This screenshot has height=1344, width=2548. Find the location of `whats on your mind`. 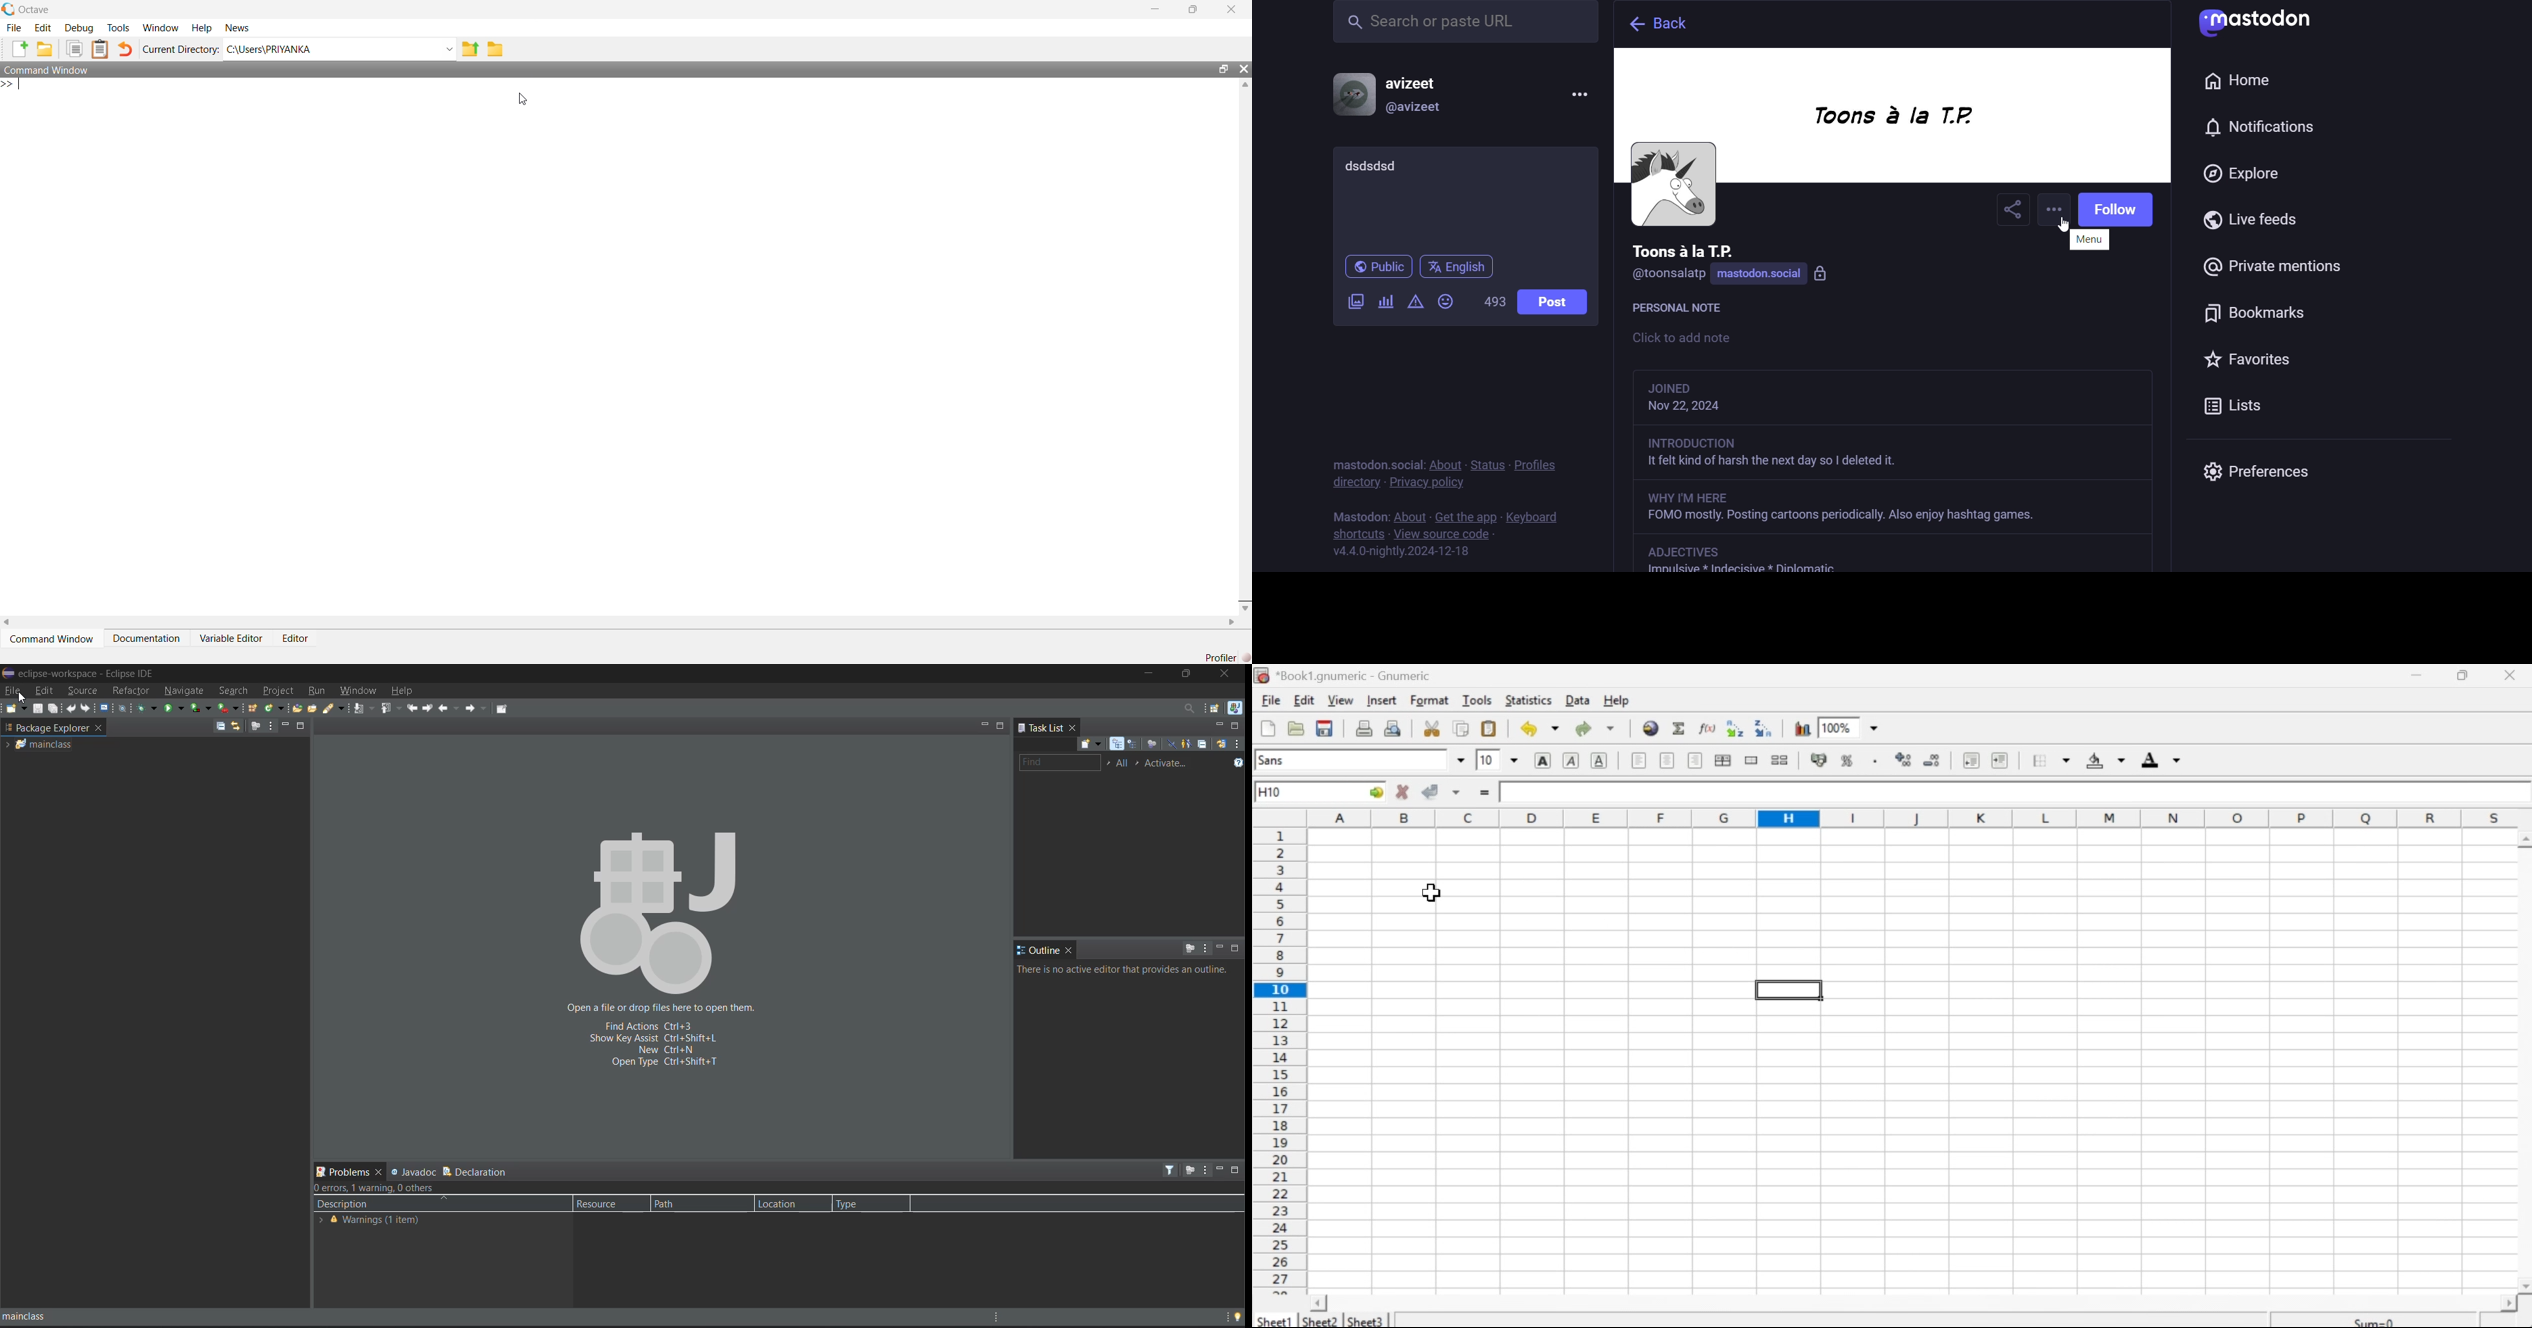

whats on your mind is located at coordinates (1464, 198).